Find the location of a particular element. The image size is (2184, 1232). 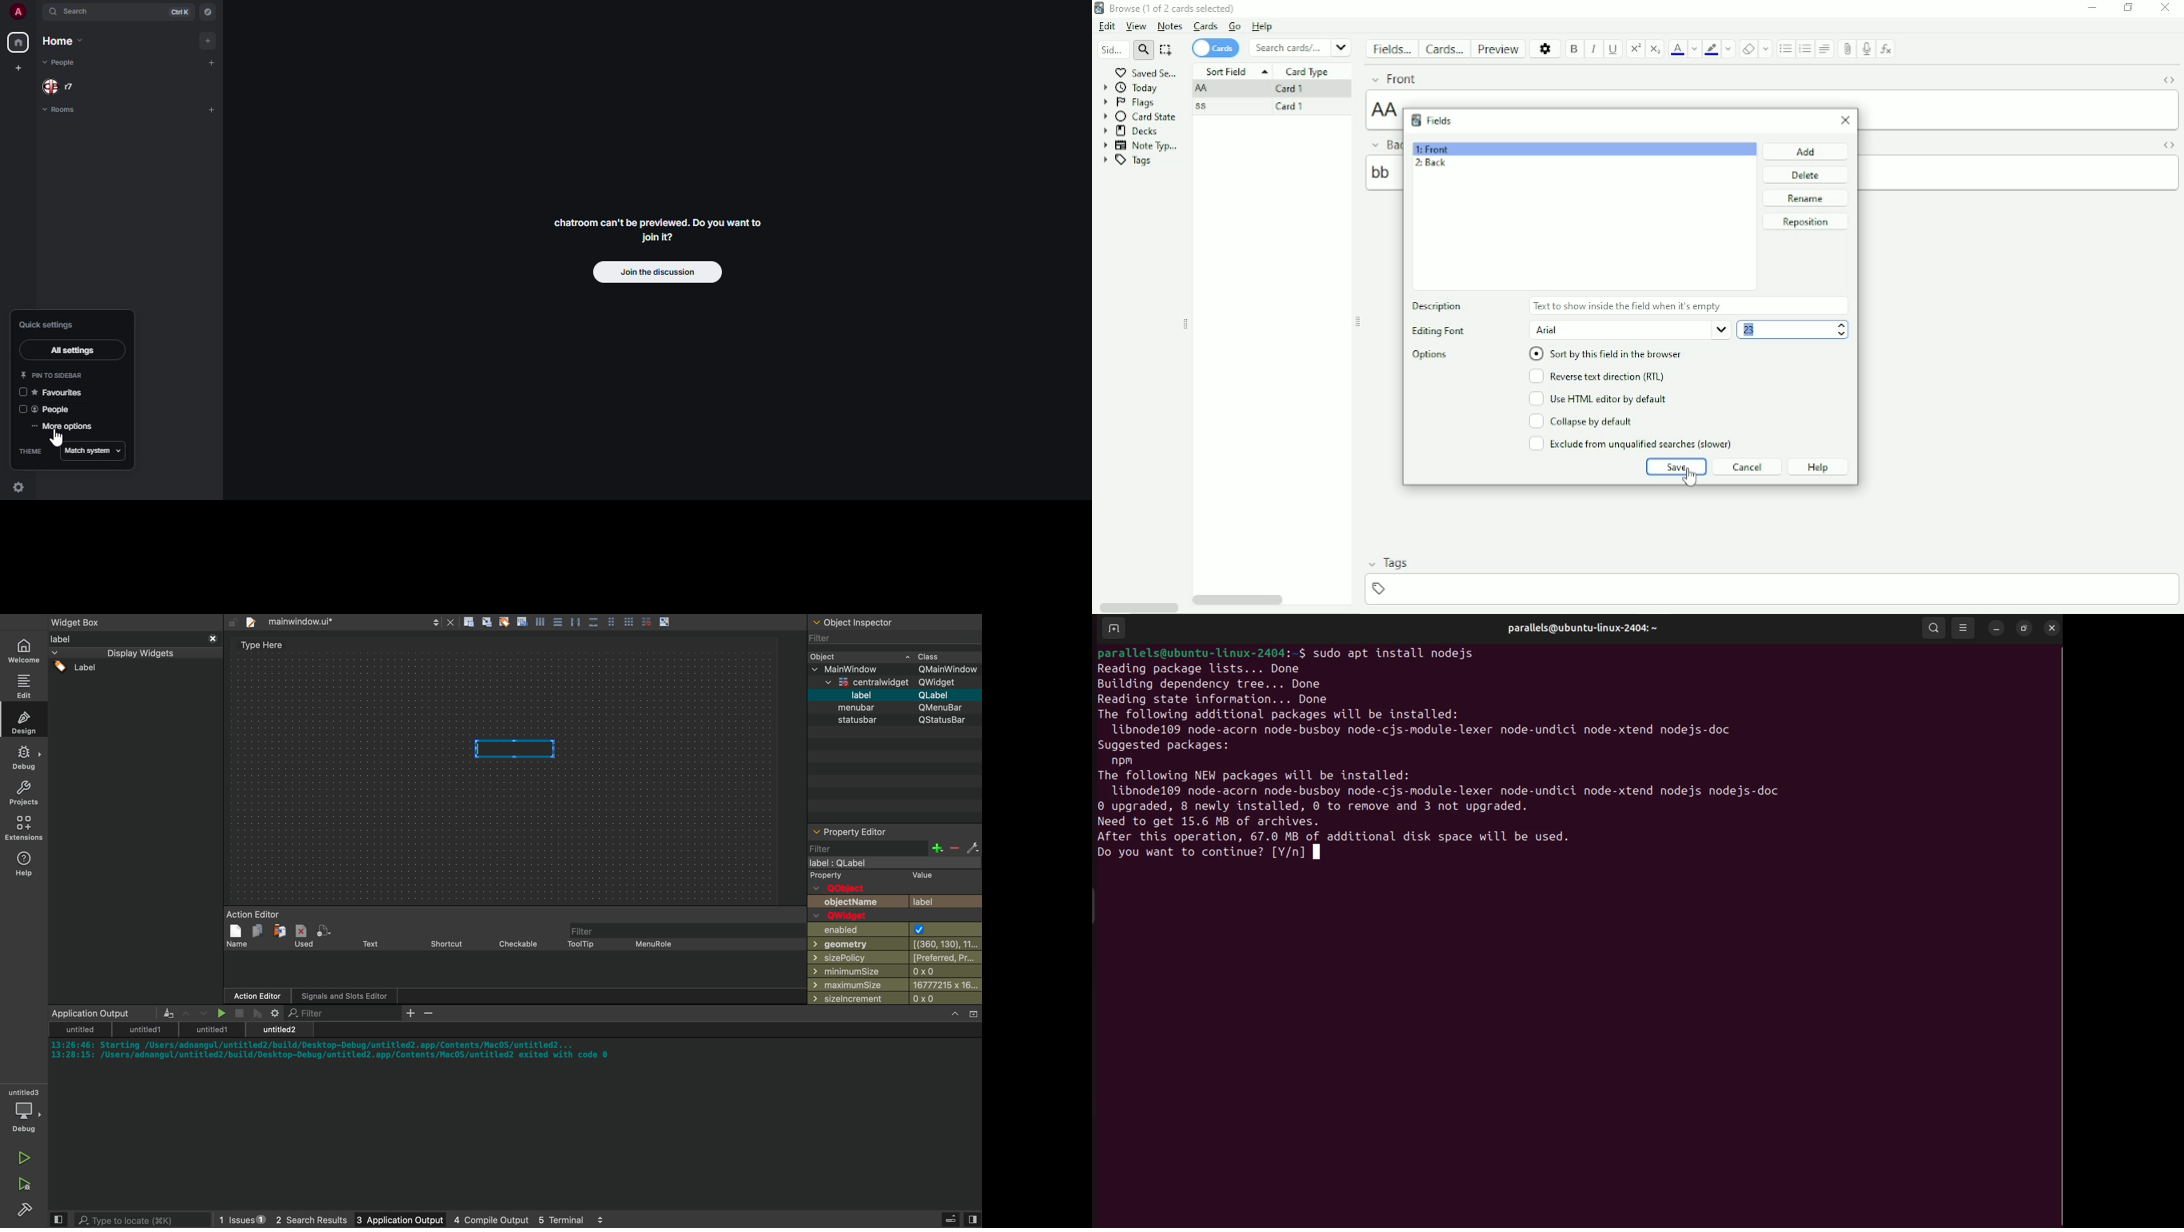

quick settings is located at coordinates (20, 488).